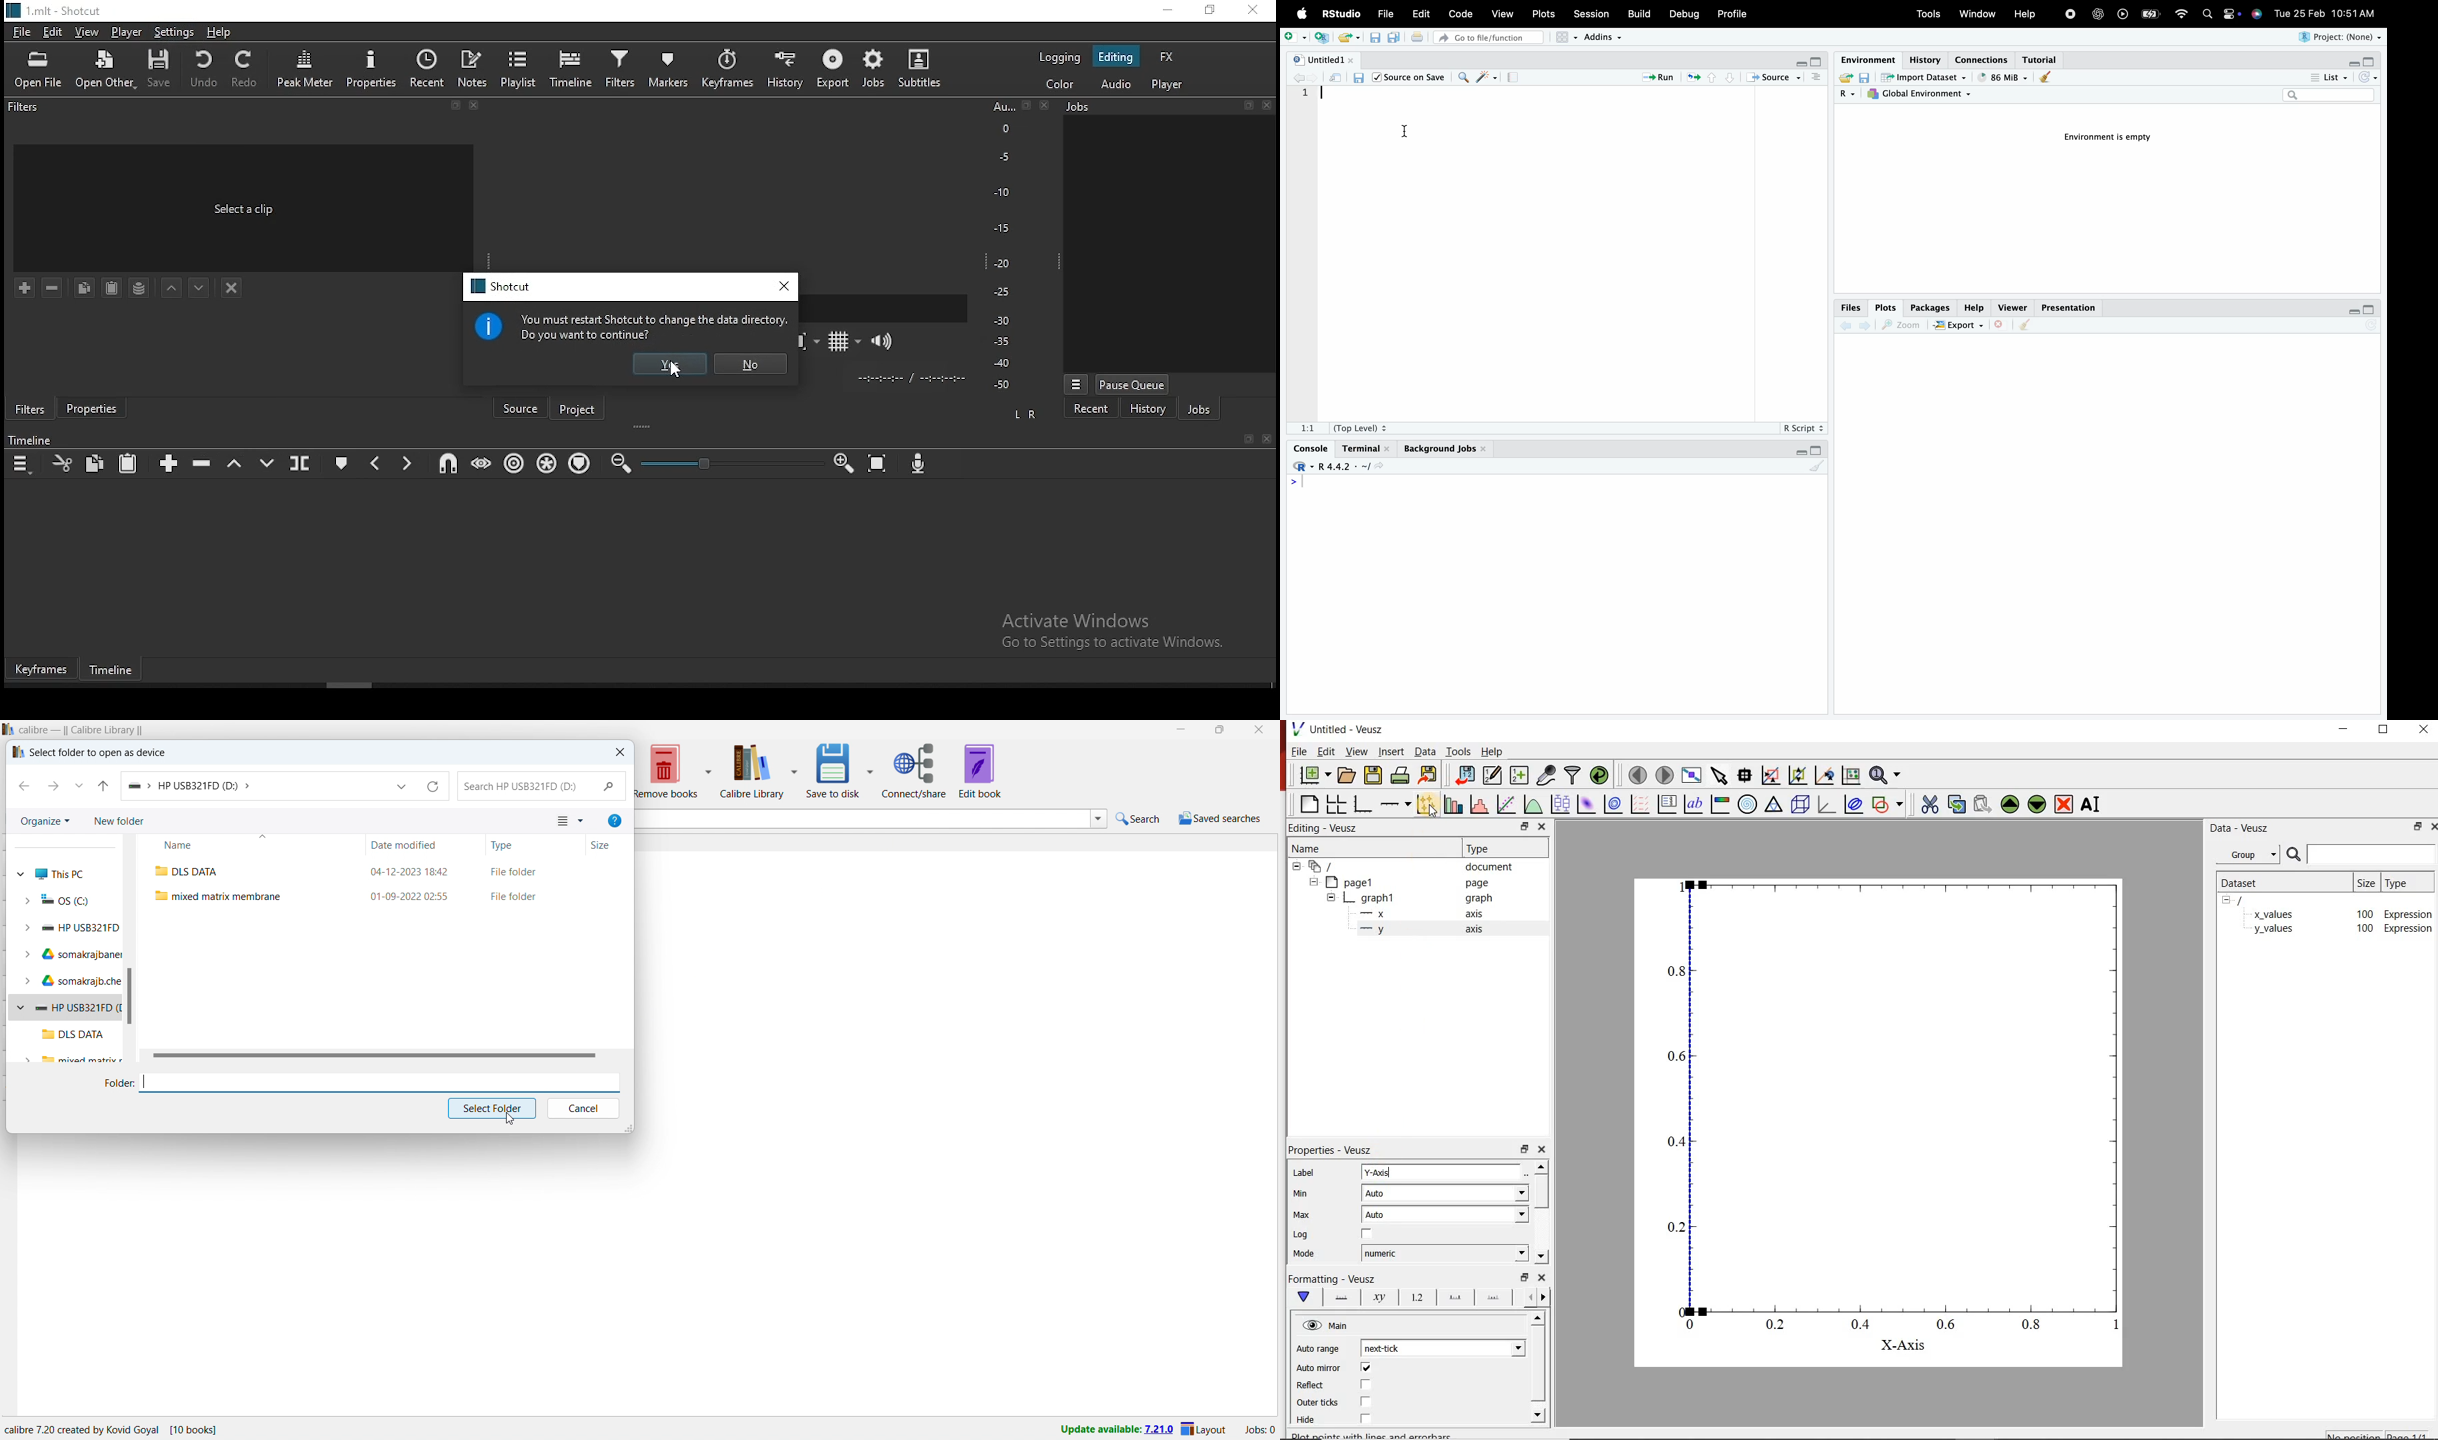 Image resolution: width=2464 pixels, height=1456 pixels. Describe the element at coordinates (748, 364) in the screenshot. I see `no` at that location.